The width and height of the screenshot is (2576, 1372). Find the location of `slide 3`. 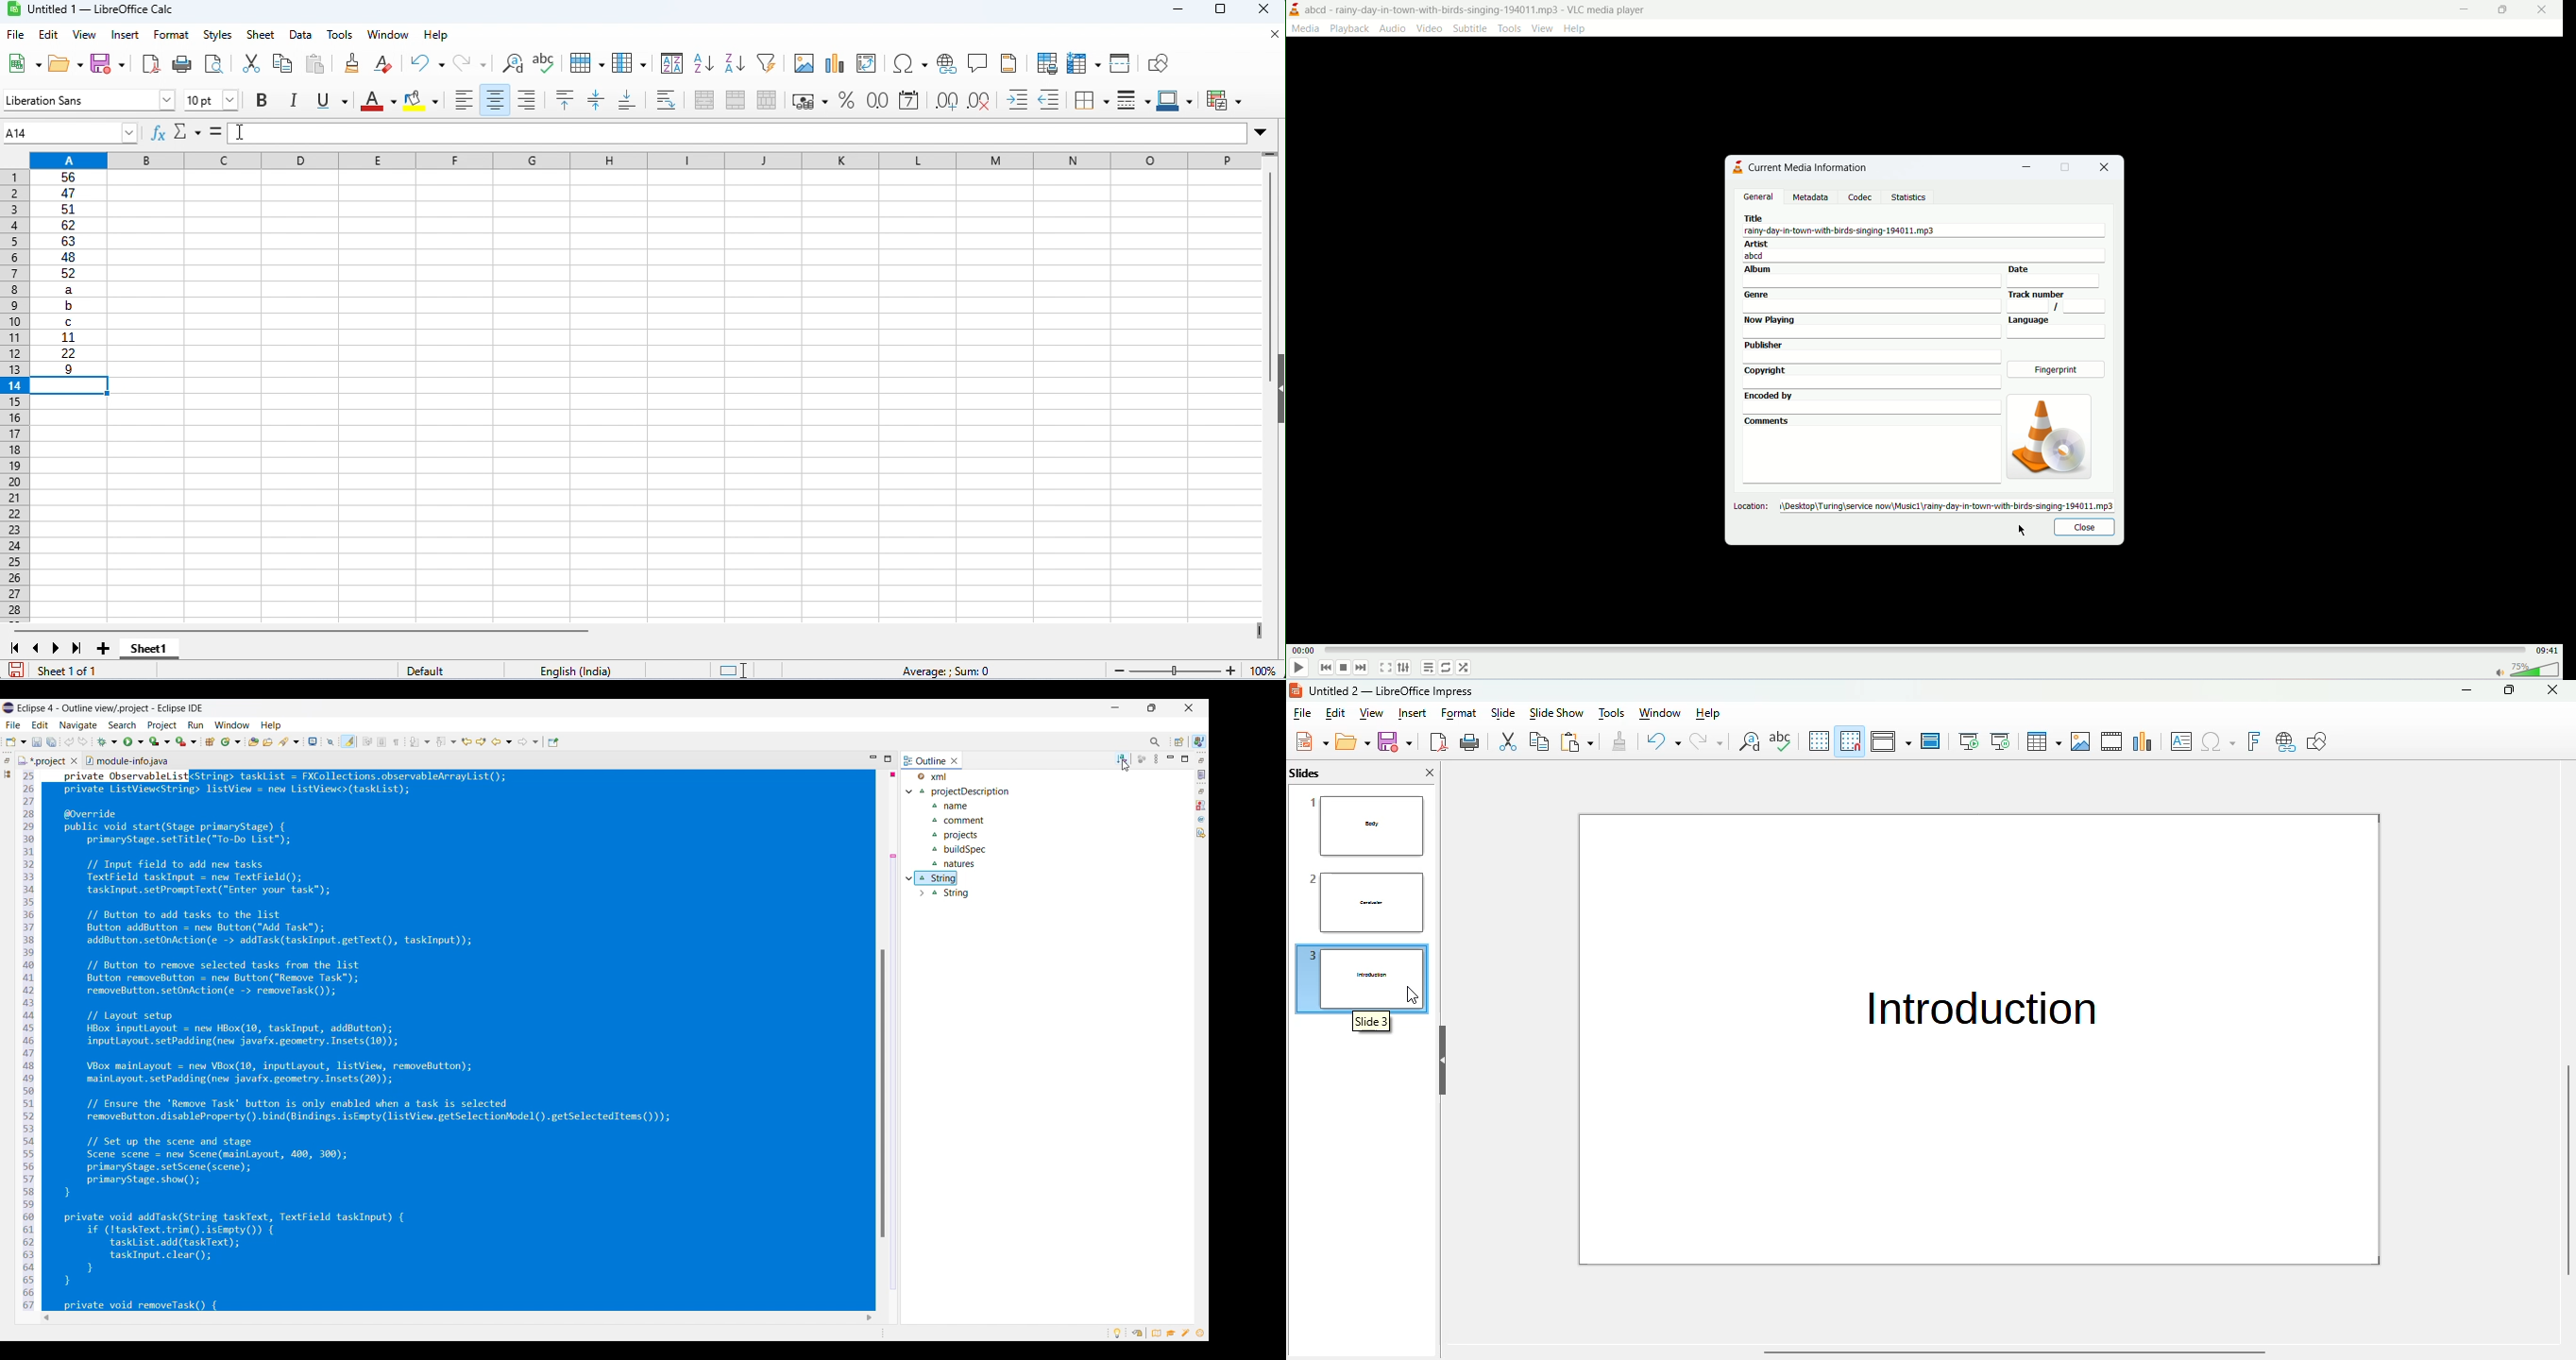

slide 3 is located at coordinates (1371, 1024).